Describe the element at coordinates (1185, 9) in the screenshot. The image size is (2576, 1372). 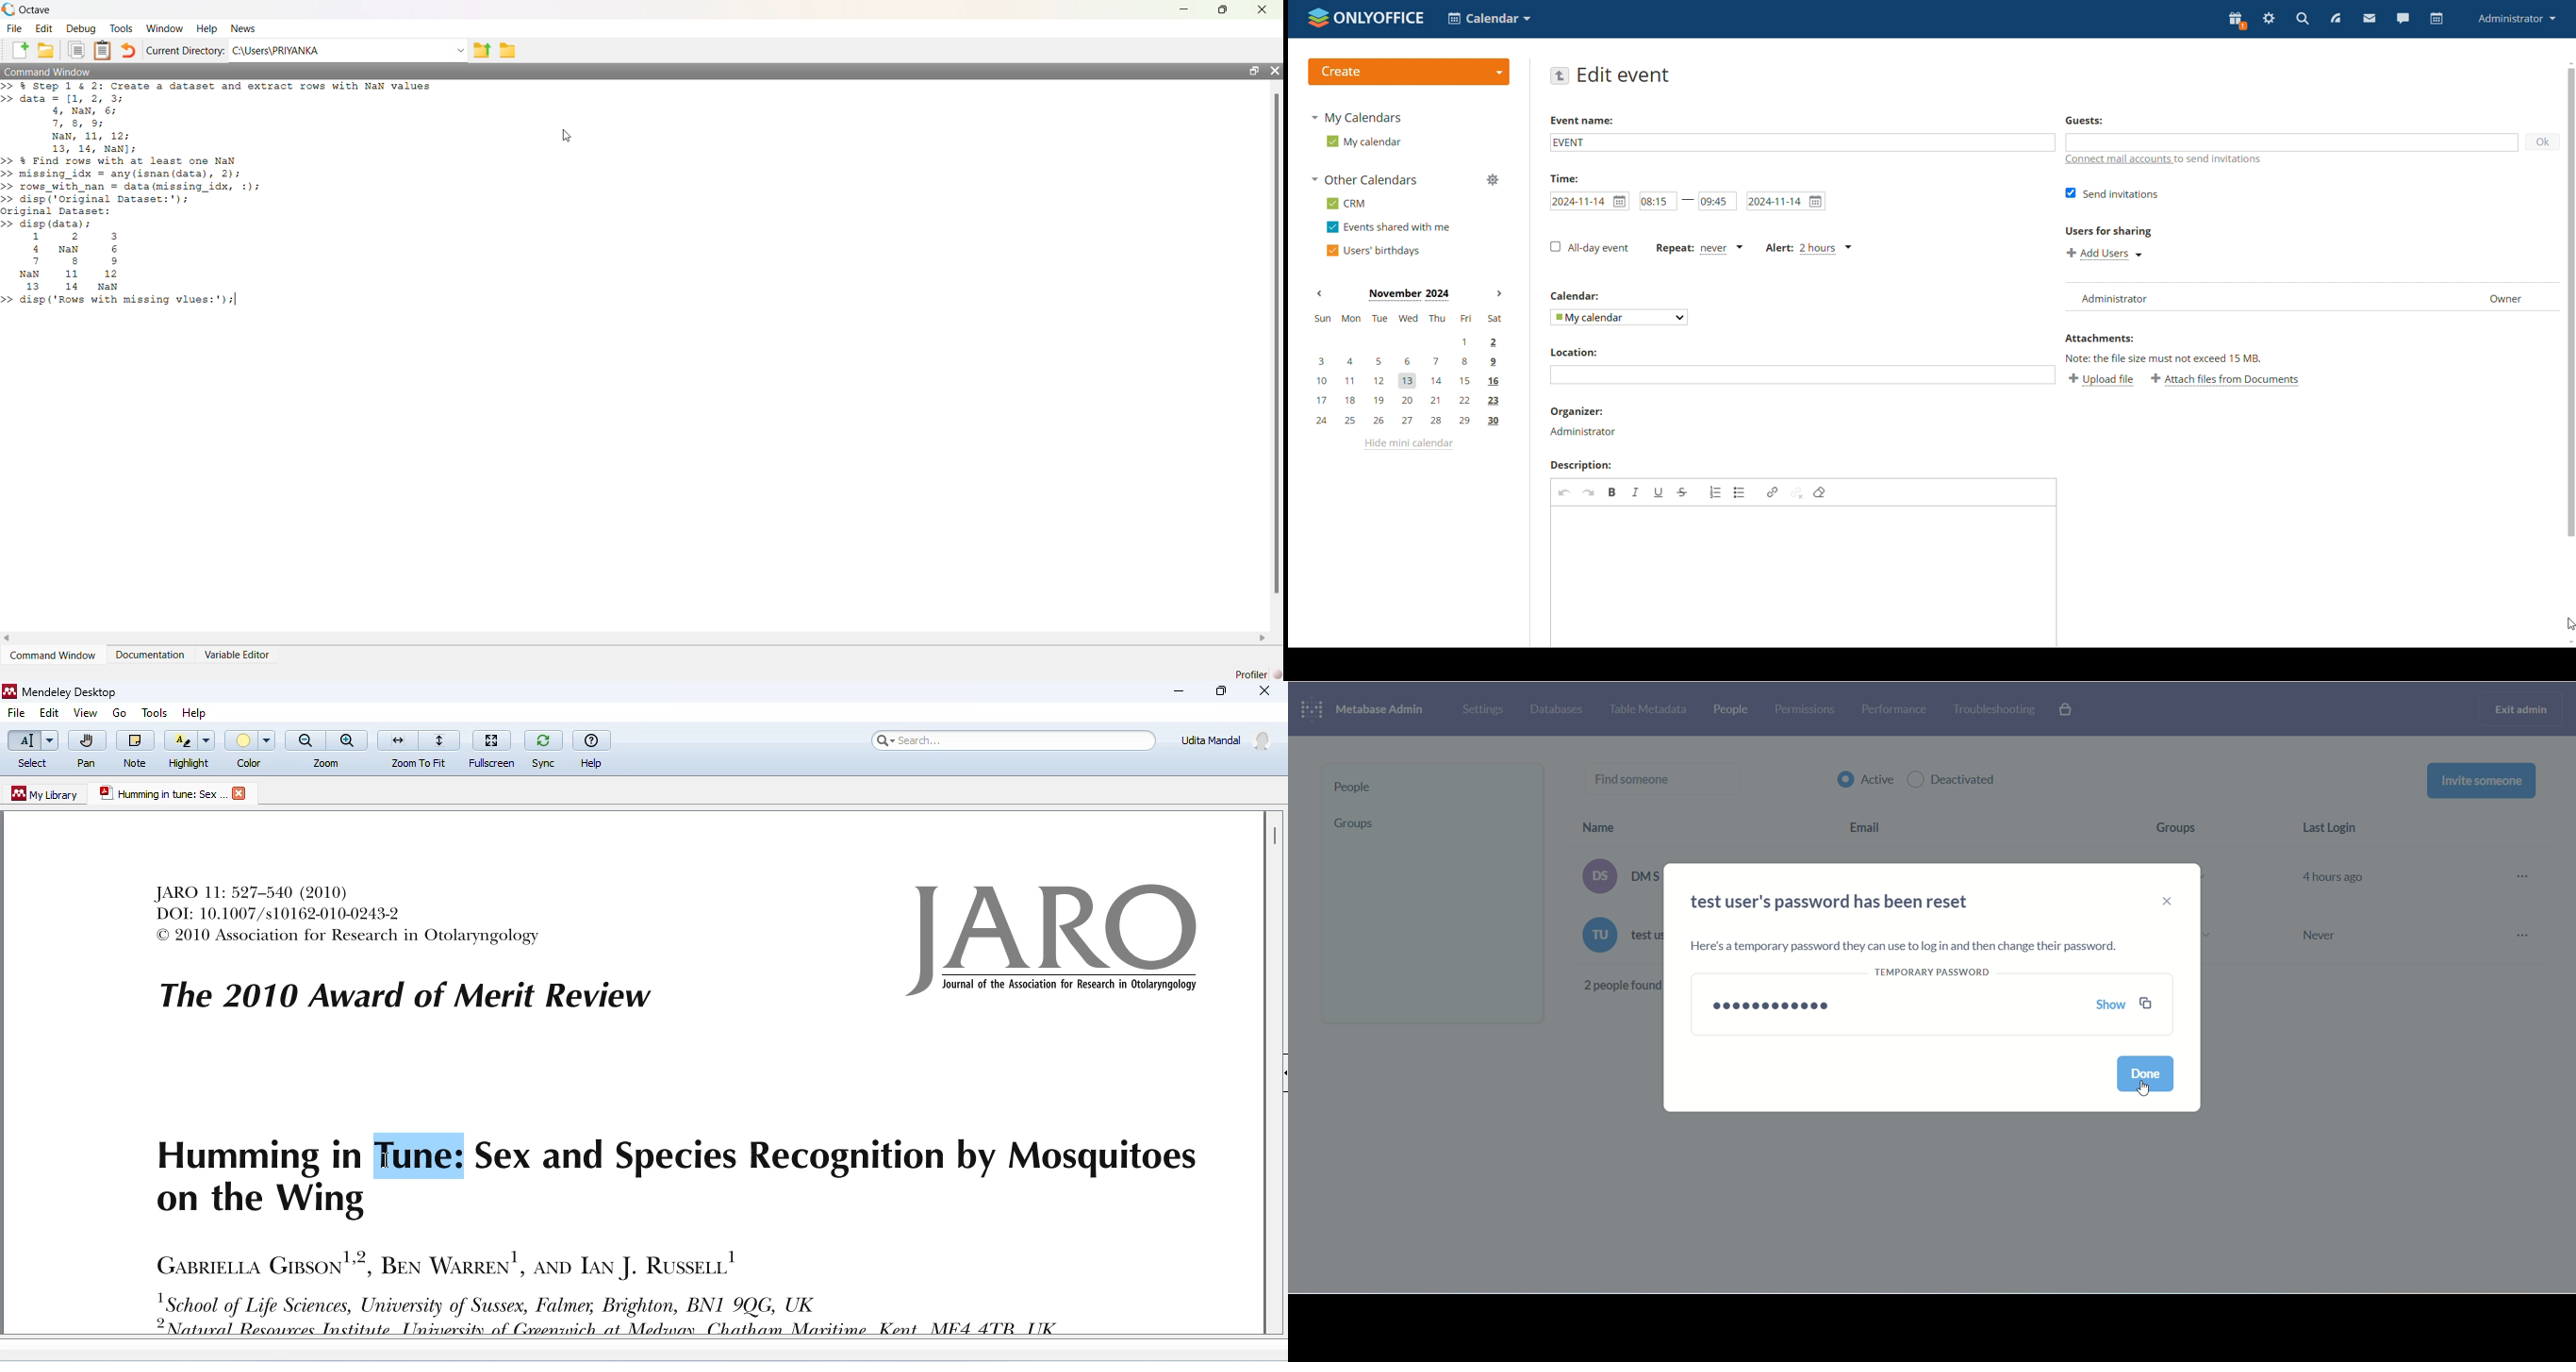
I see `minimize` at that location.